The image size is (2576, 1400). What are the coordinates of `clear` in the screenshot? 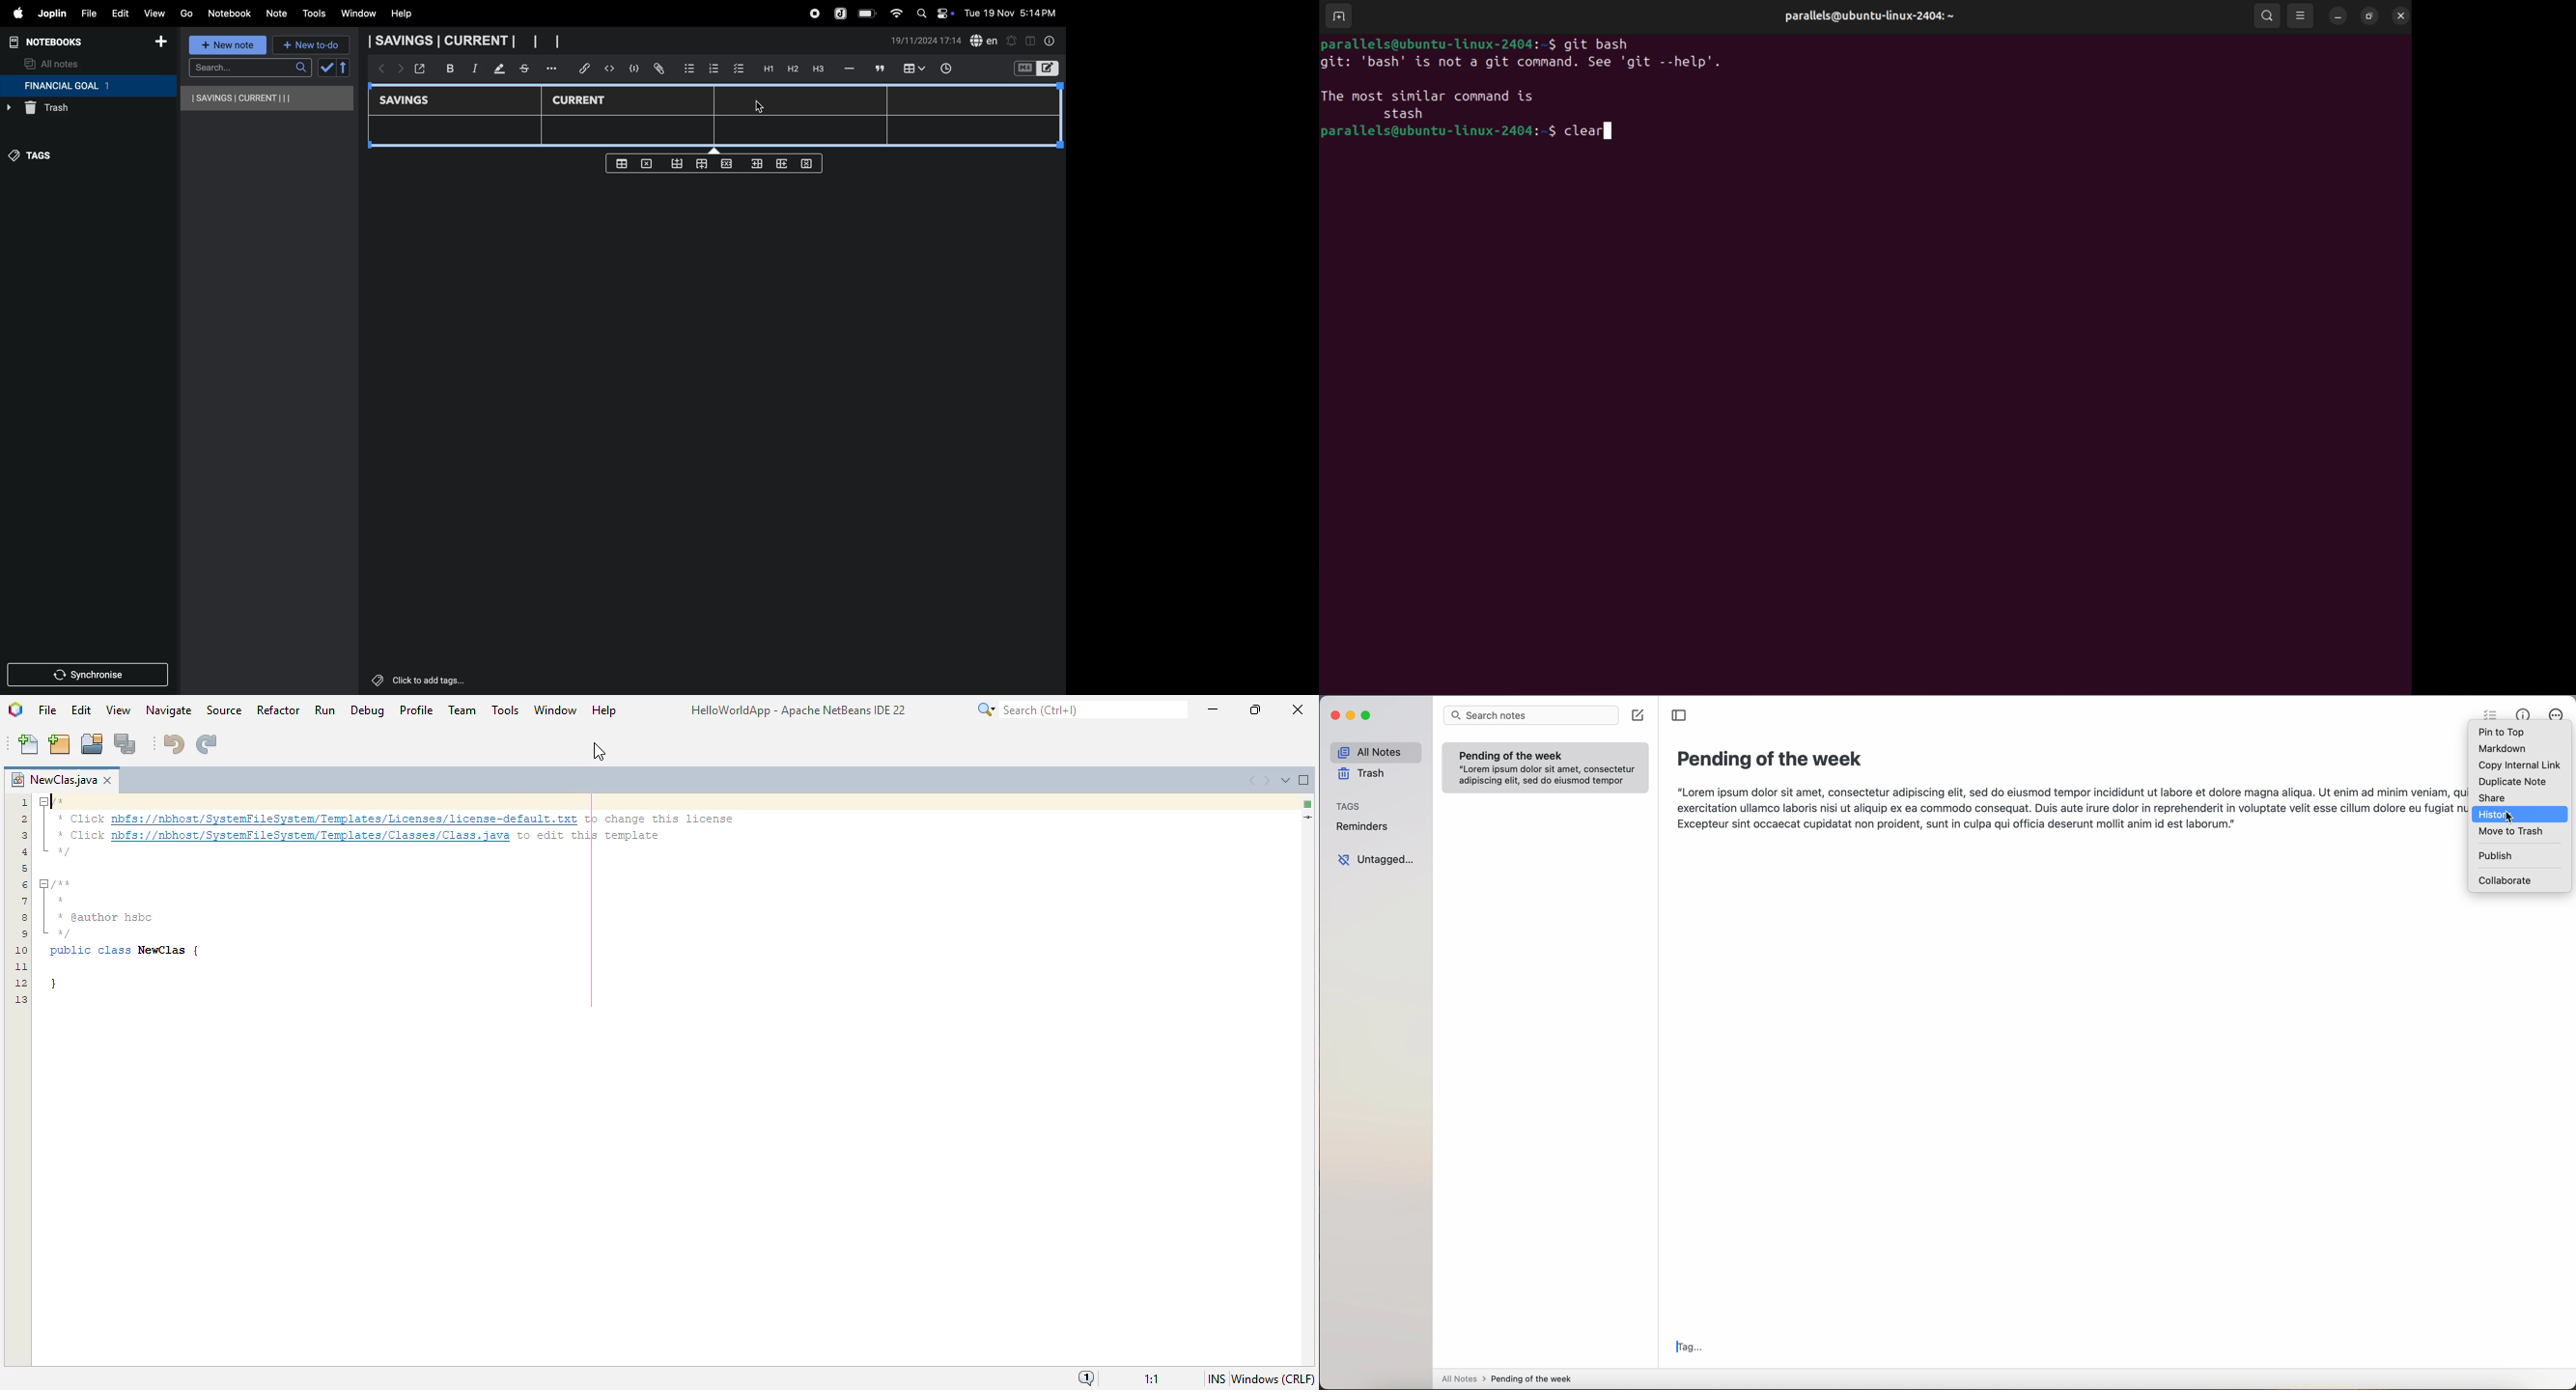 It's located at (1596, 131).